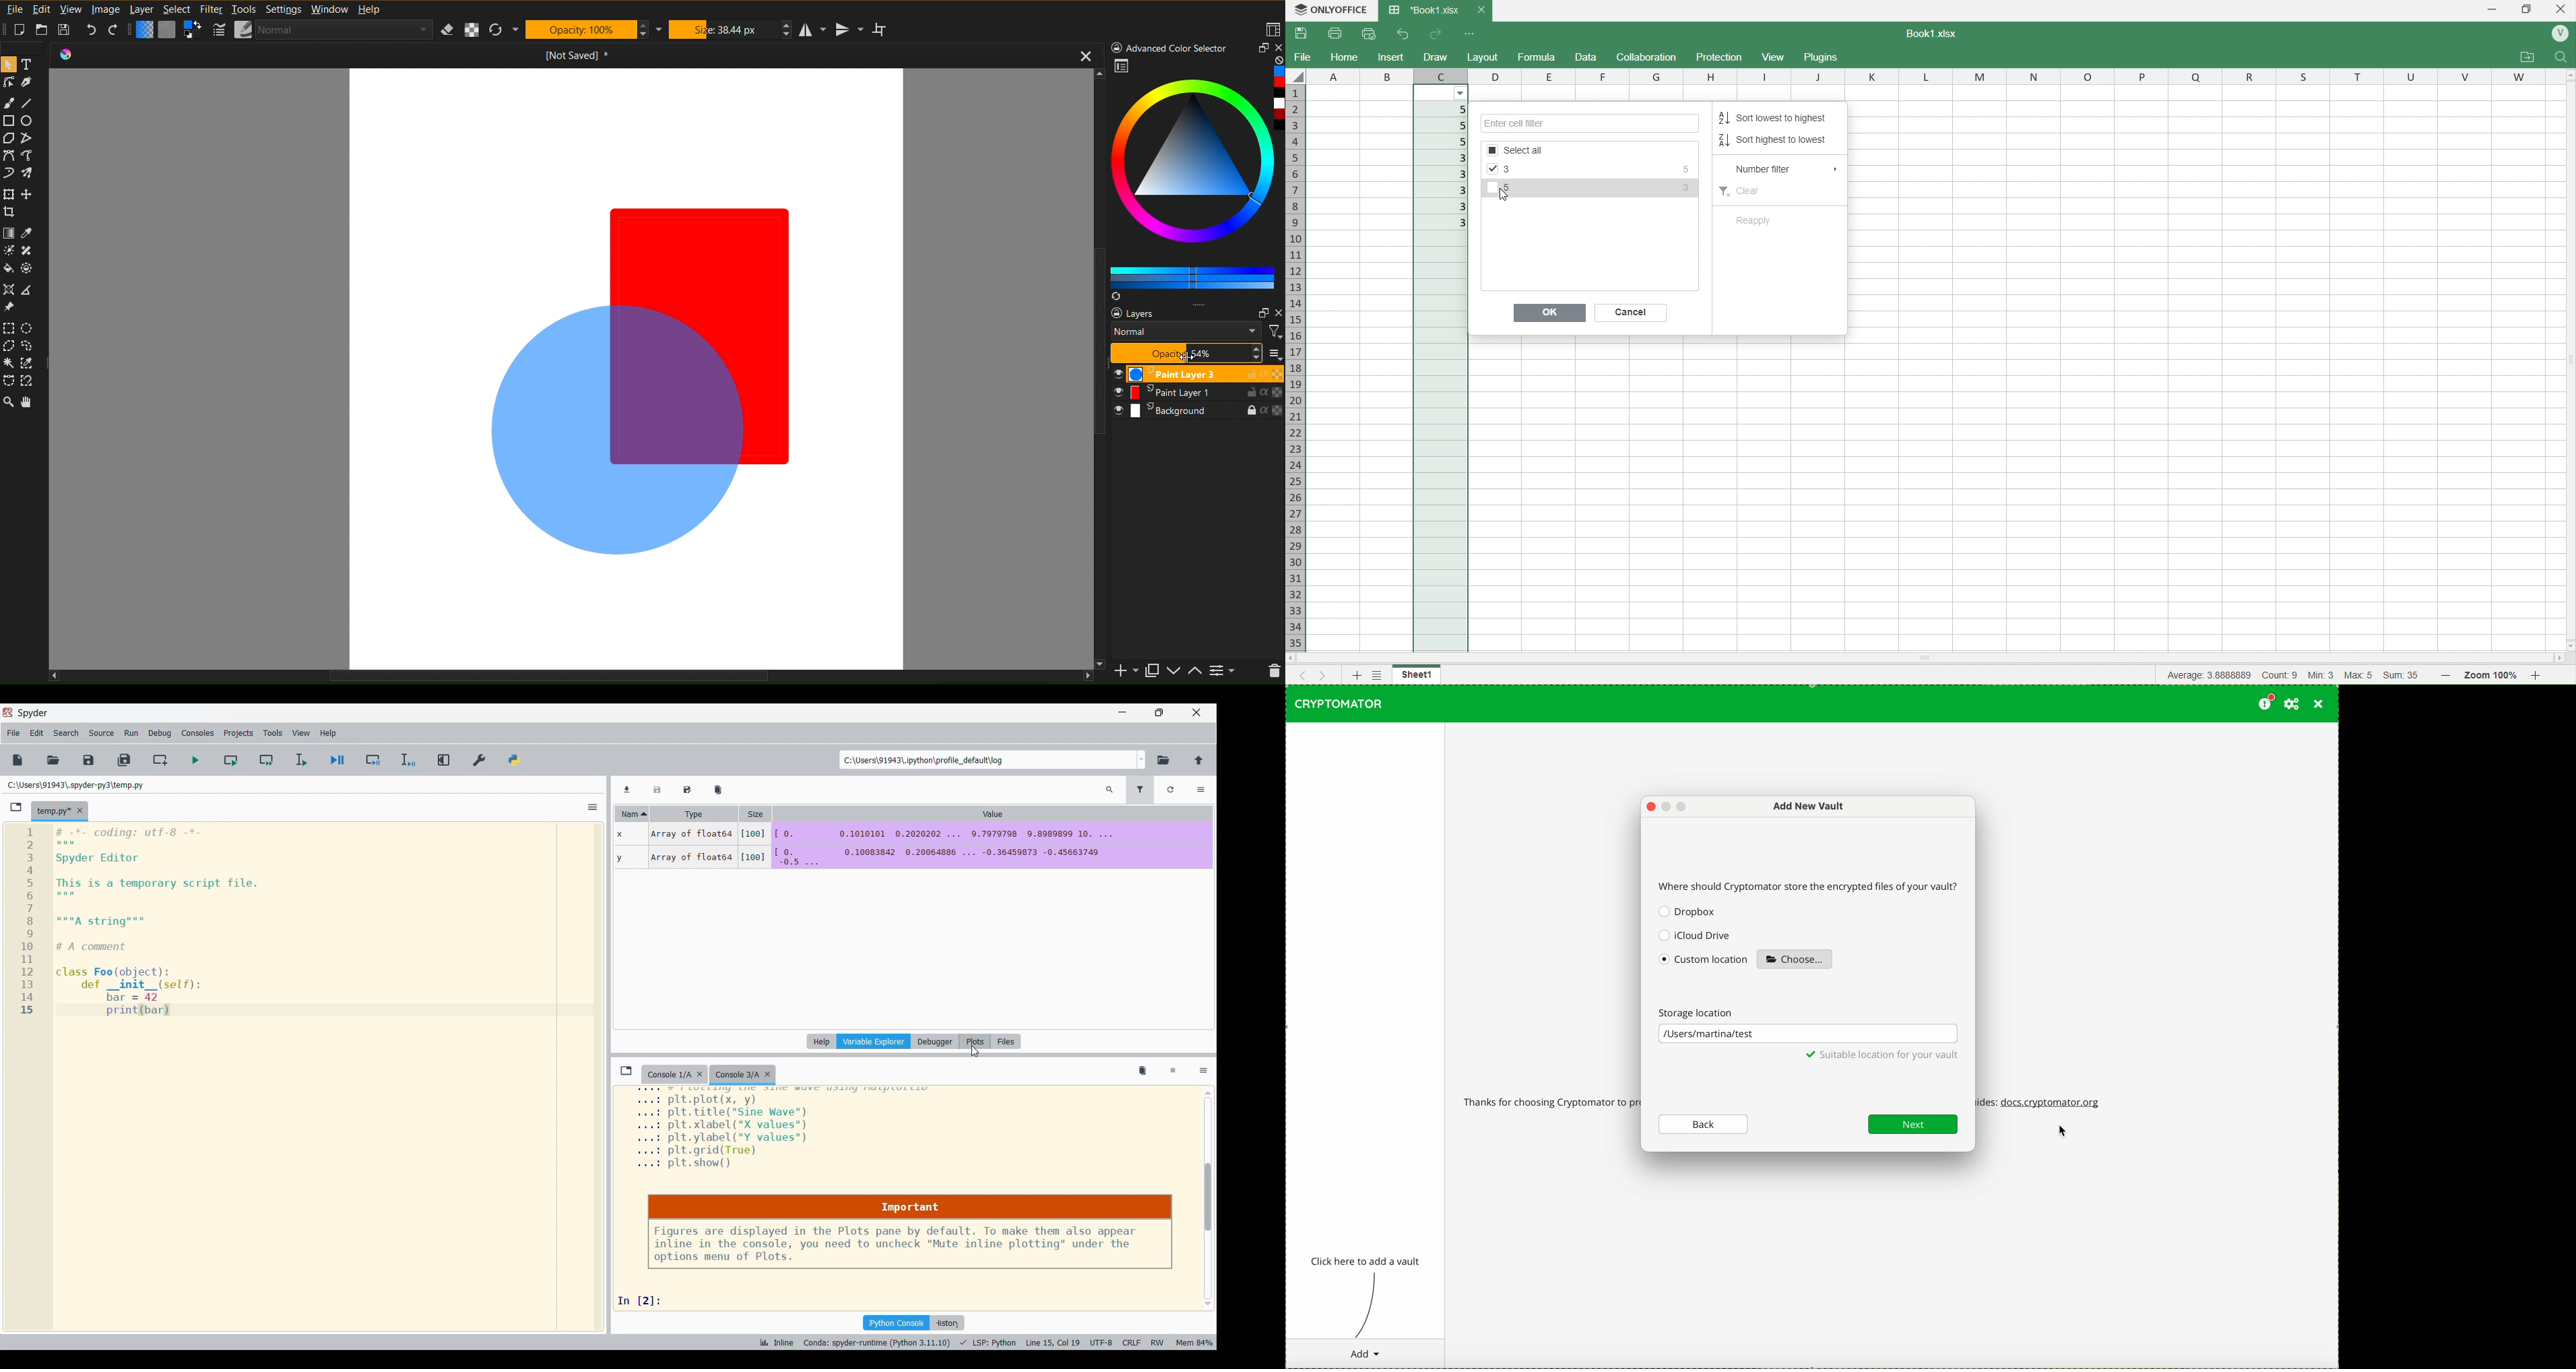 The image size is (2576, 1372). I want to click on Sum, so click(2405, 676).